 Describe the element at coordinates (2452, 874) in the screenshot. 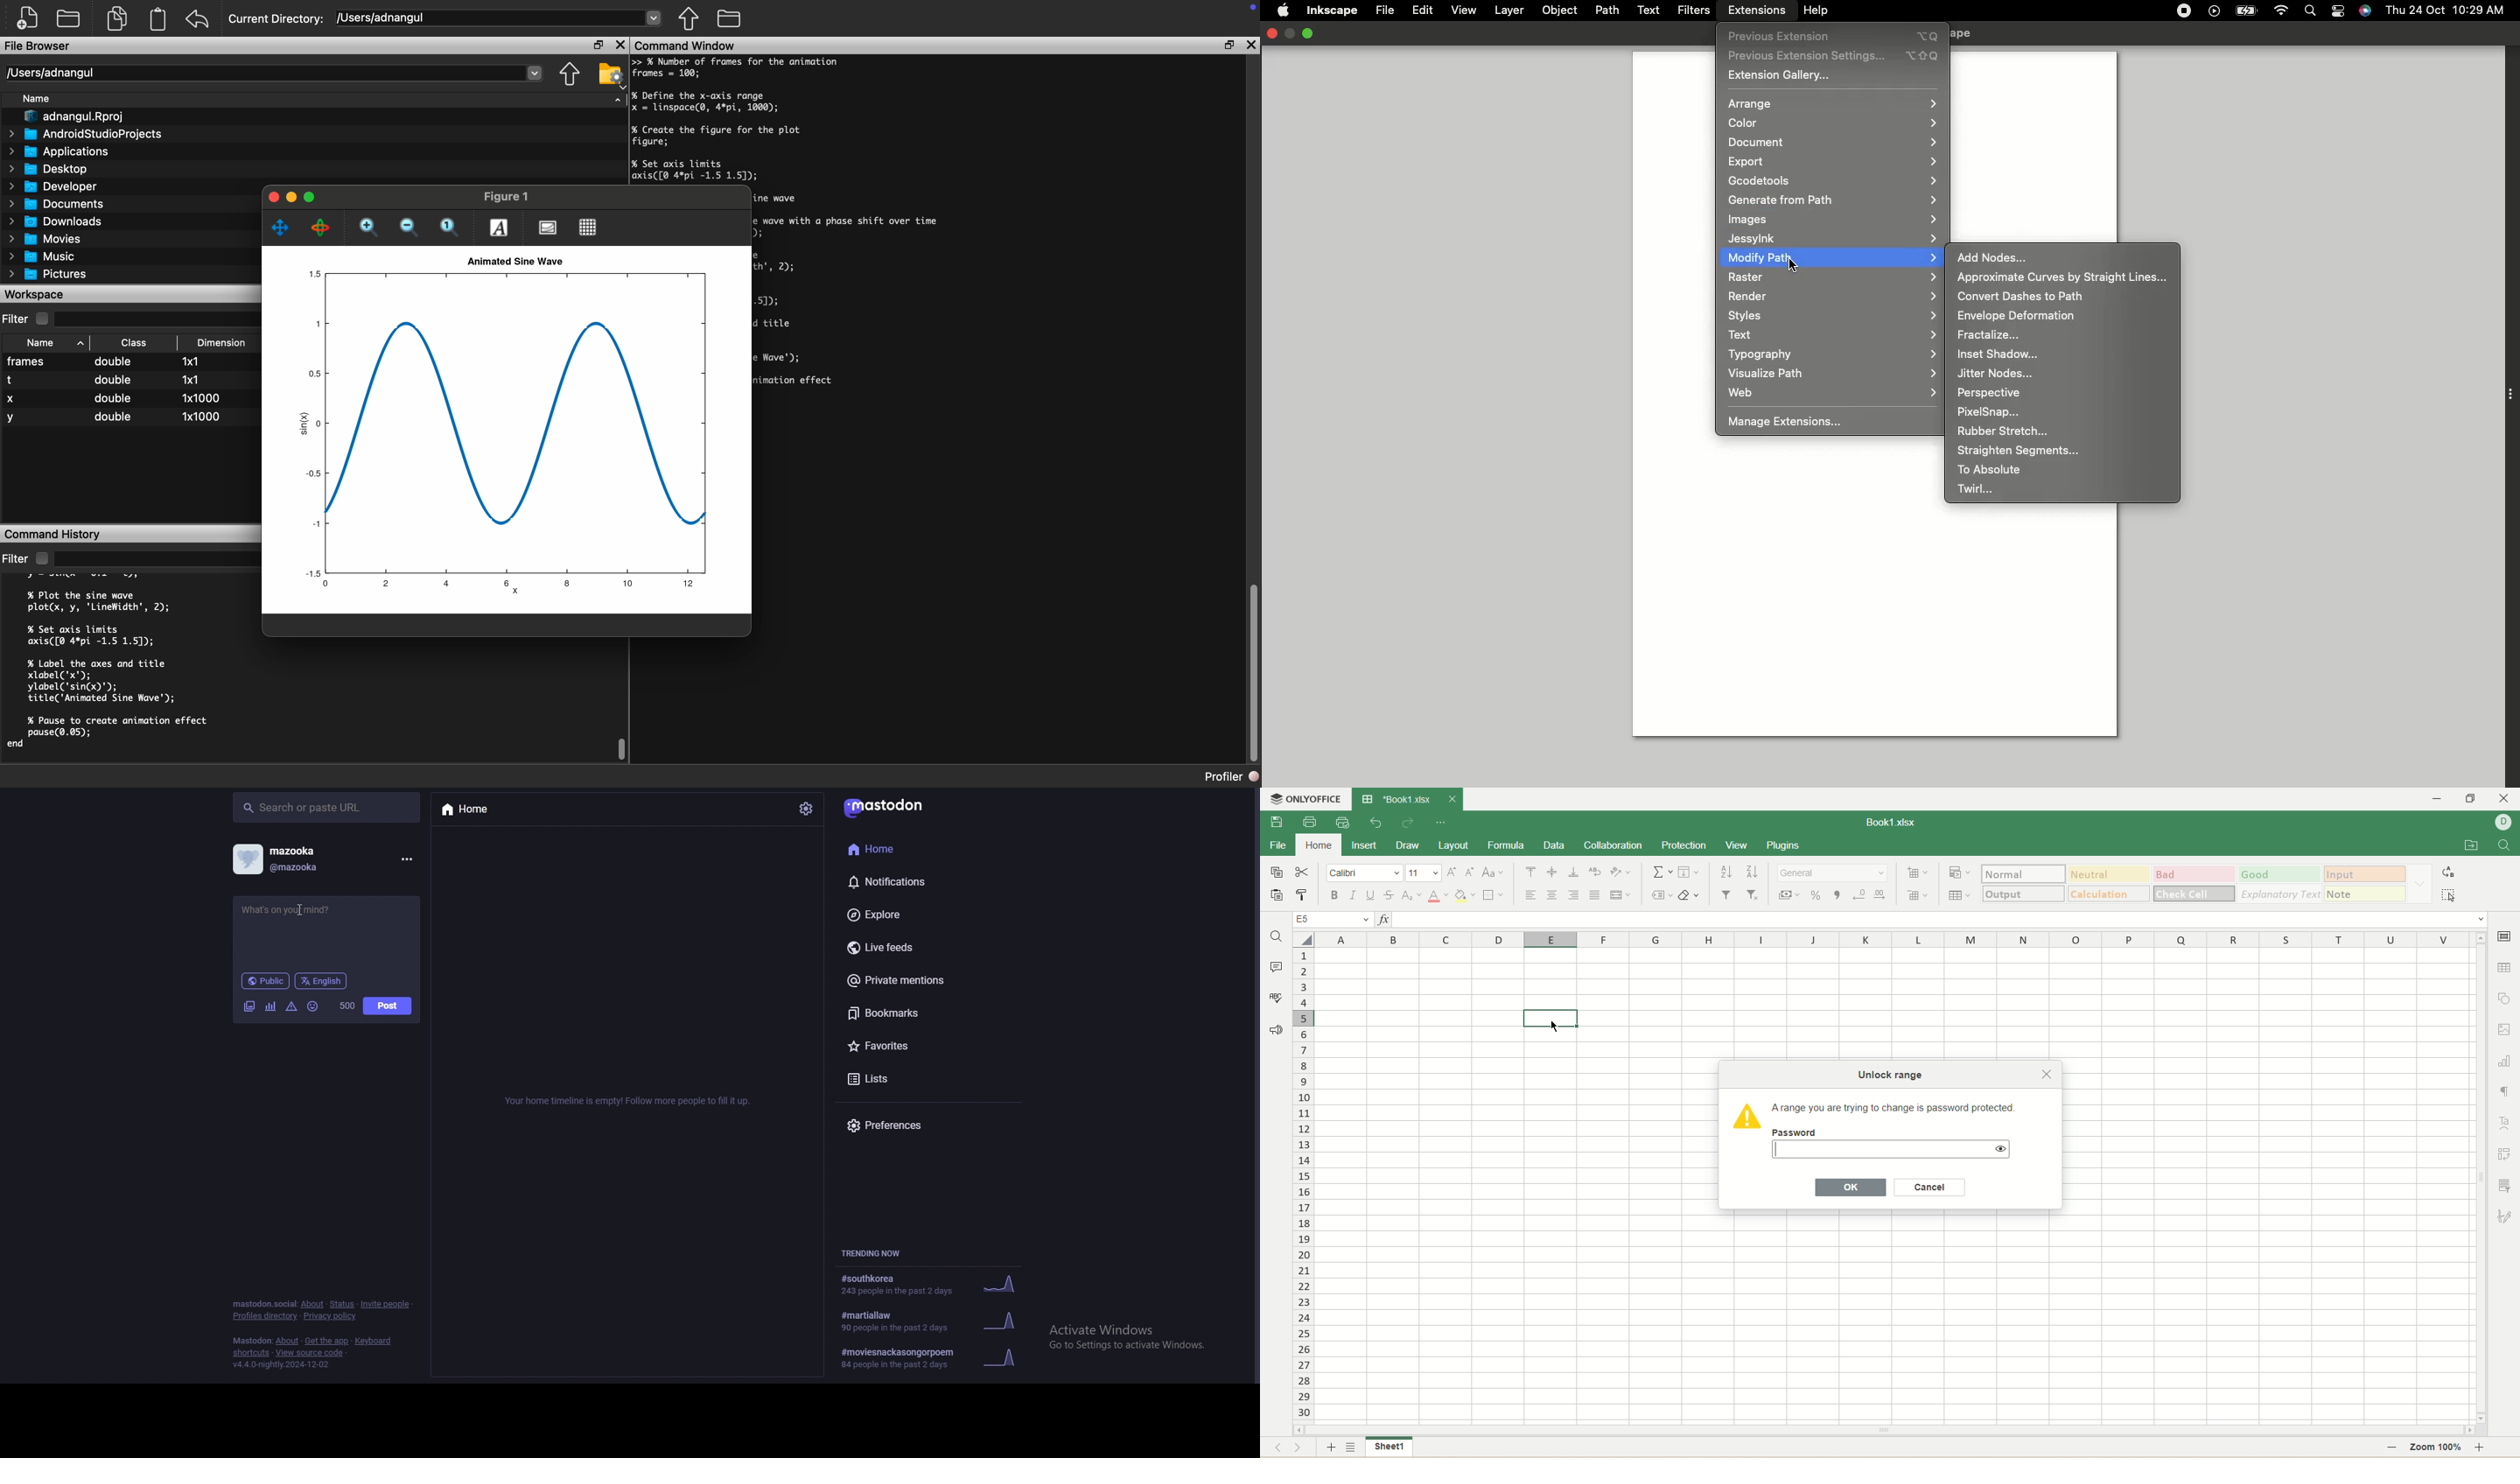

I see `replace` at that location.